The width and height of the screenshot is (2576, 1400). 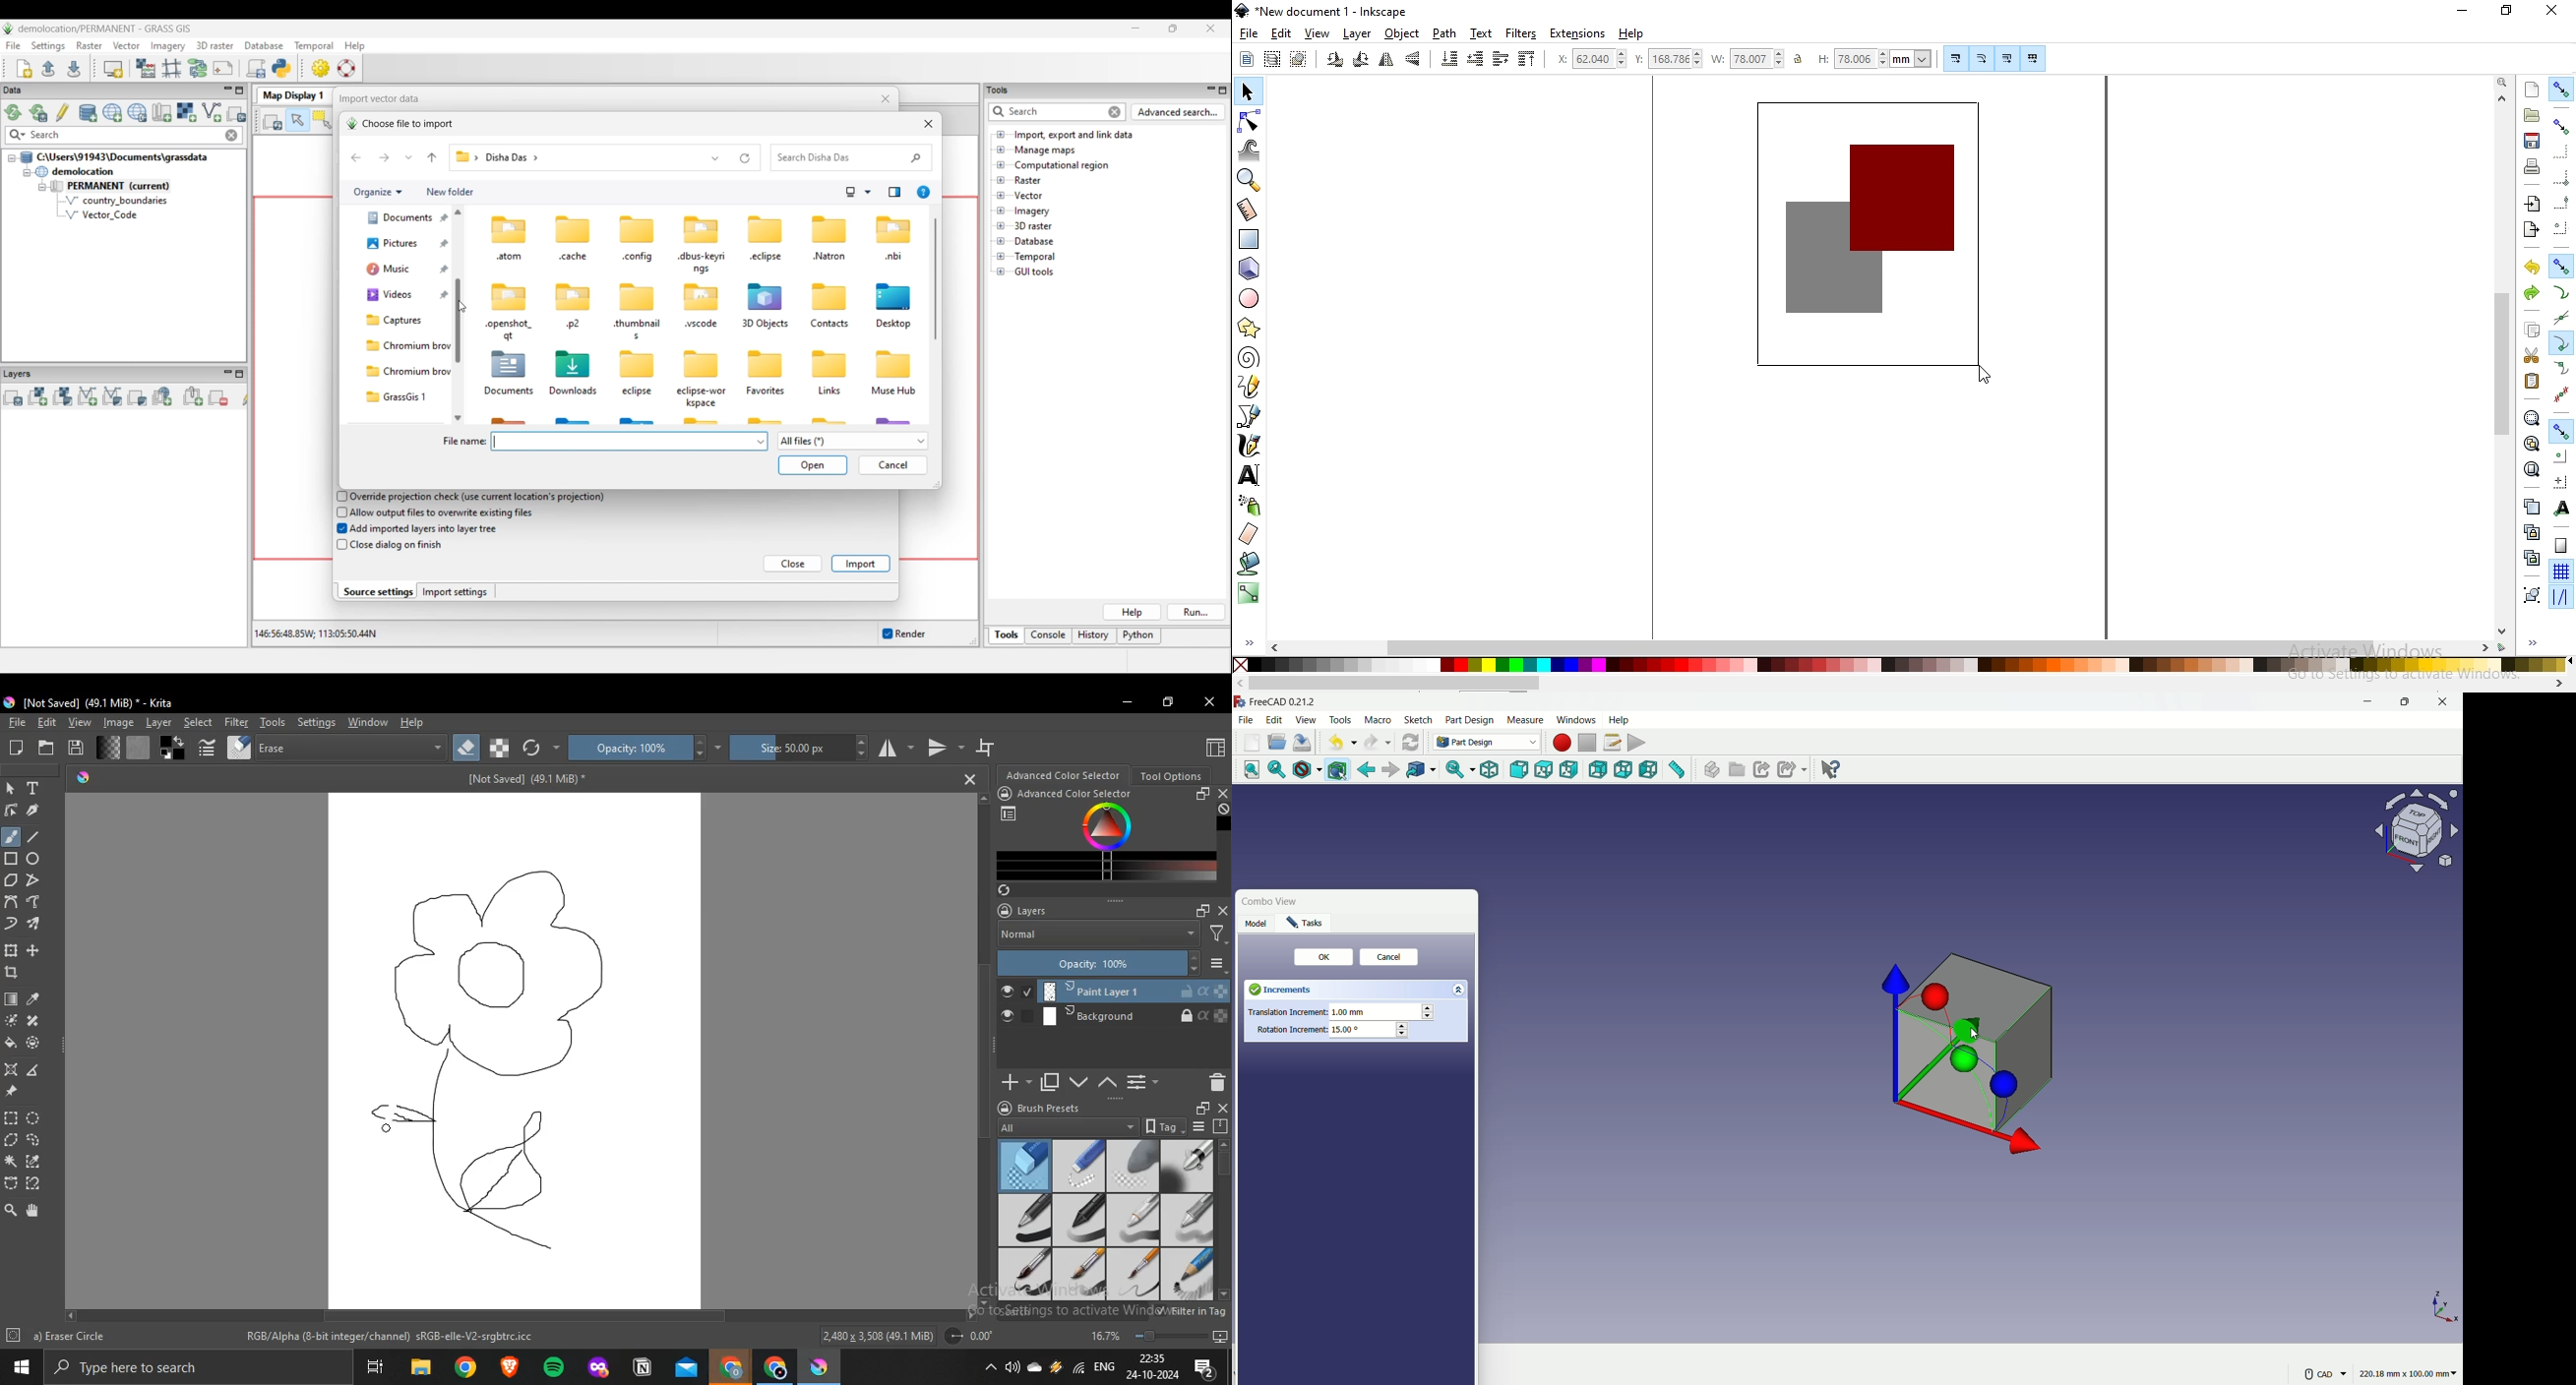 What do you see at coordinates (1277, 743) in the screenshot?
I see `open folder` at bounding box center [1277, 743].